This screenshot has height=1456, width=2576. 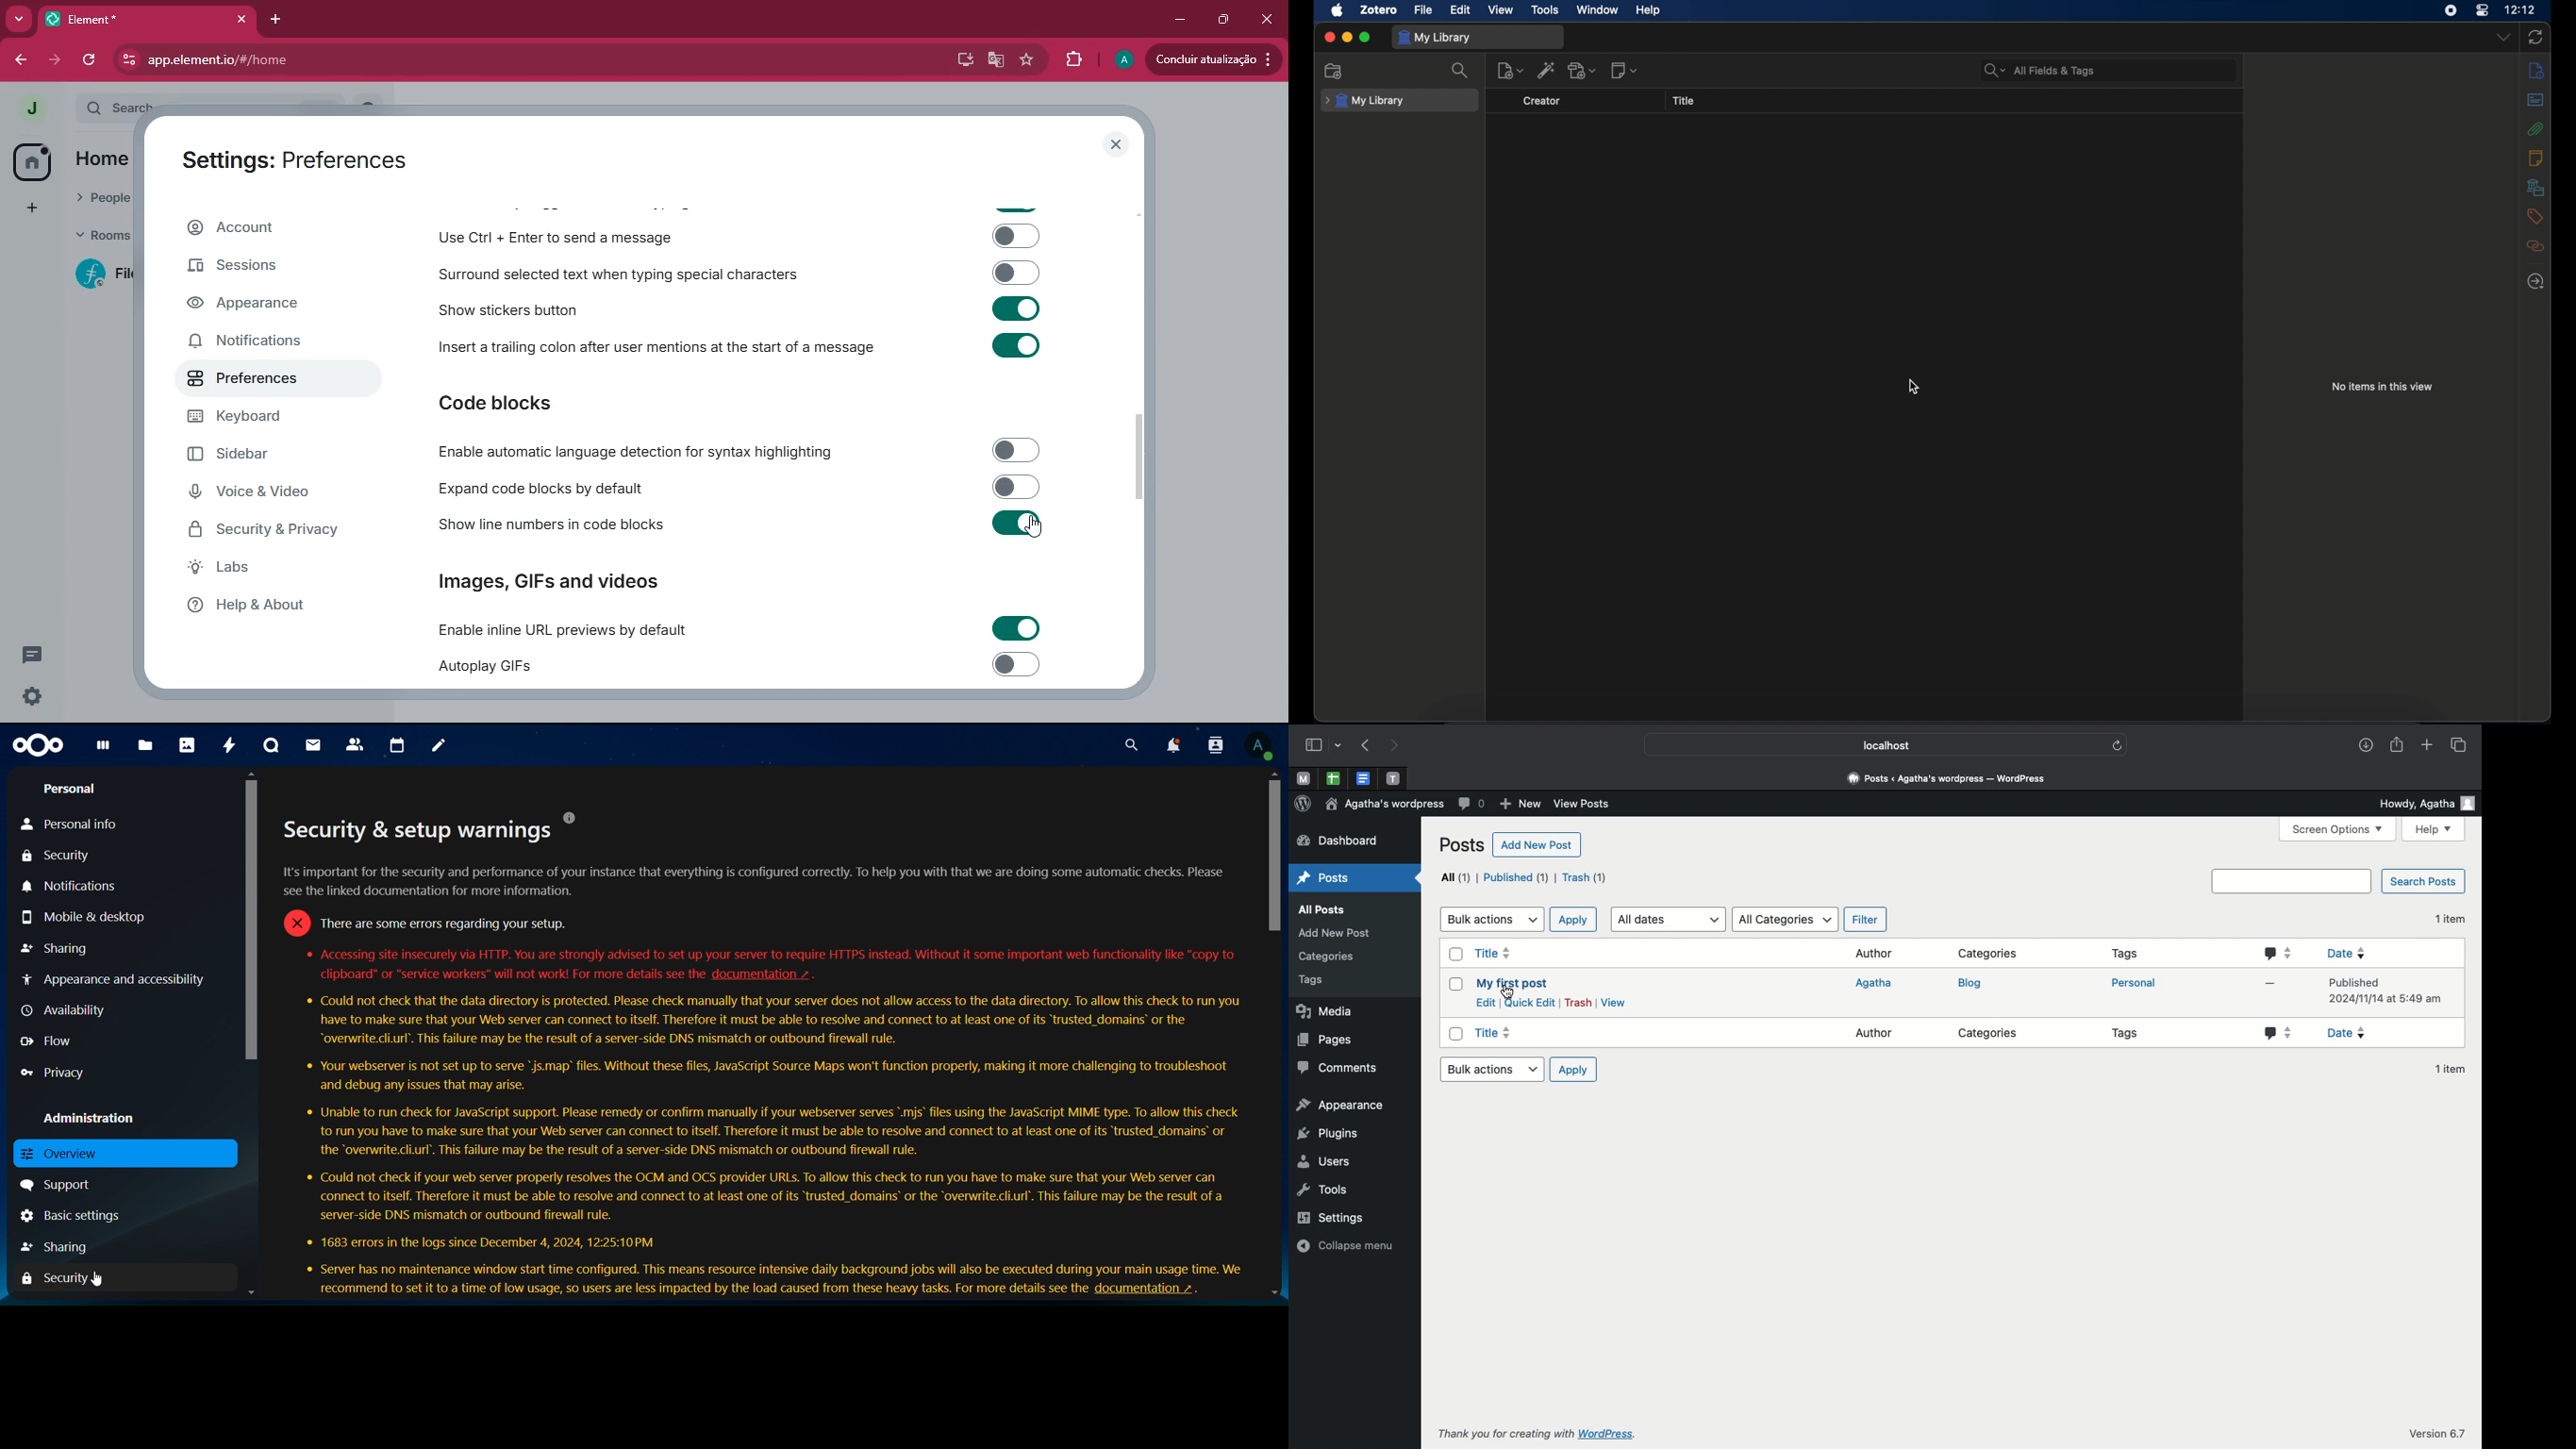 What do you see at coordinates (53, 1042) in the screenshot?
I see `flow` at bounding box center [53, 1042].